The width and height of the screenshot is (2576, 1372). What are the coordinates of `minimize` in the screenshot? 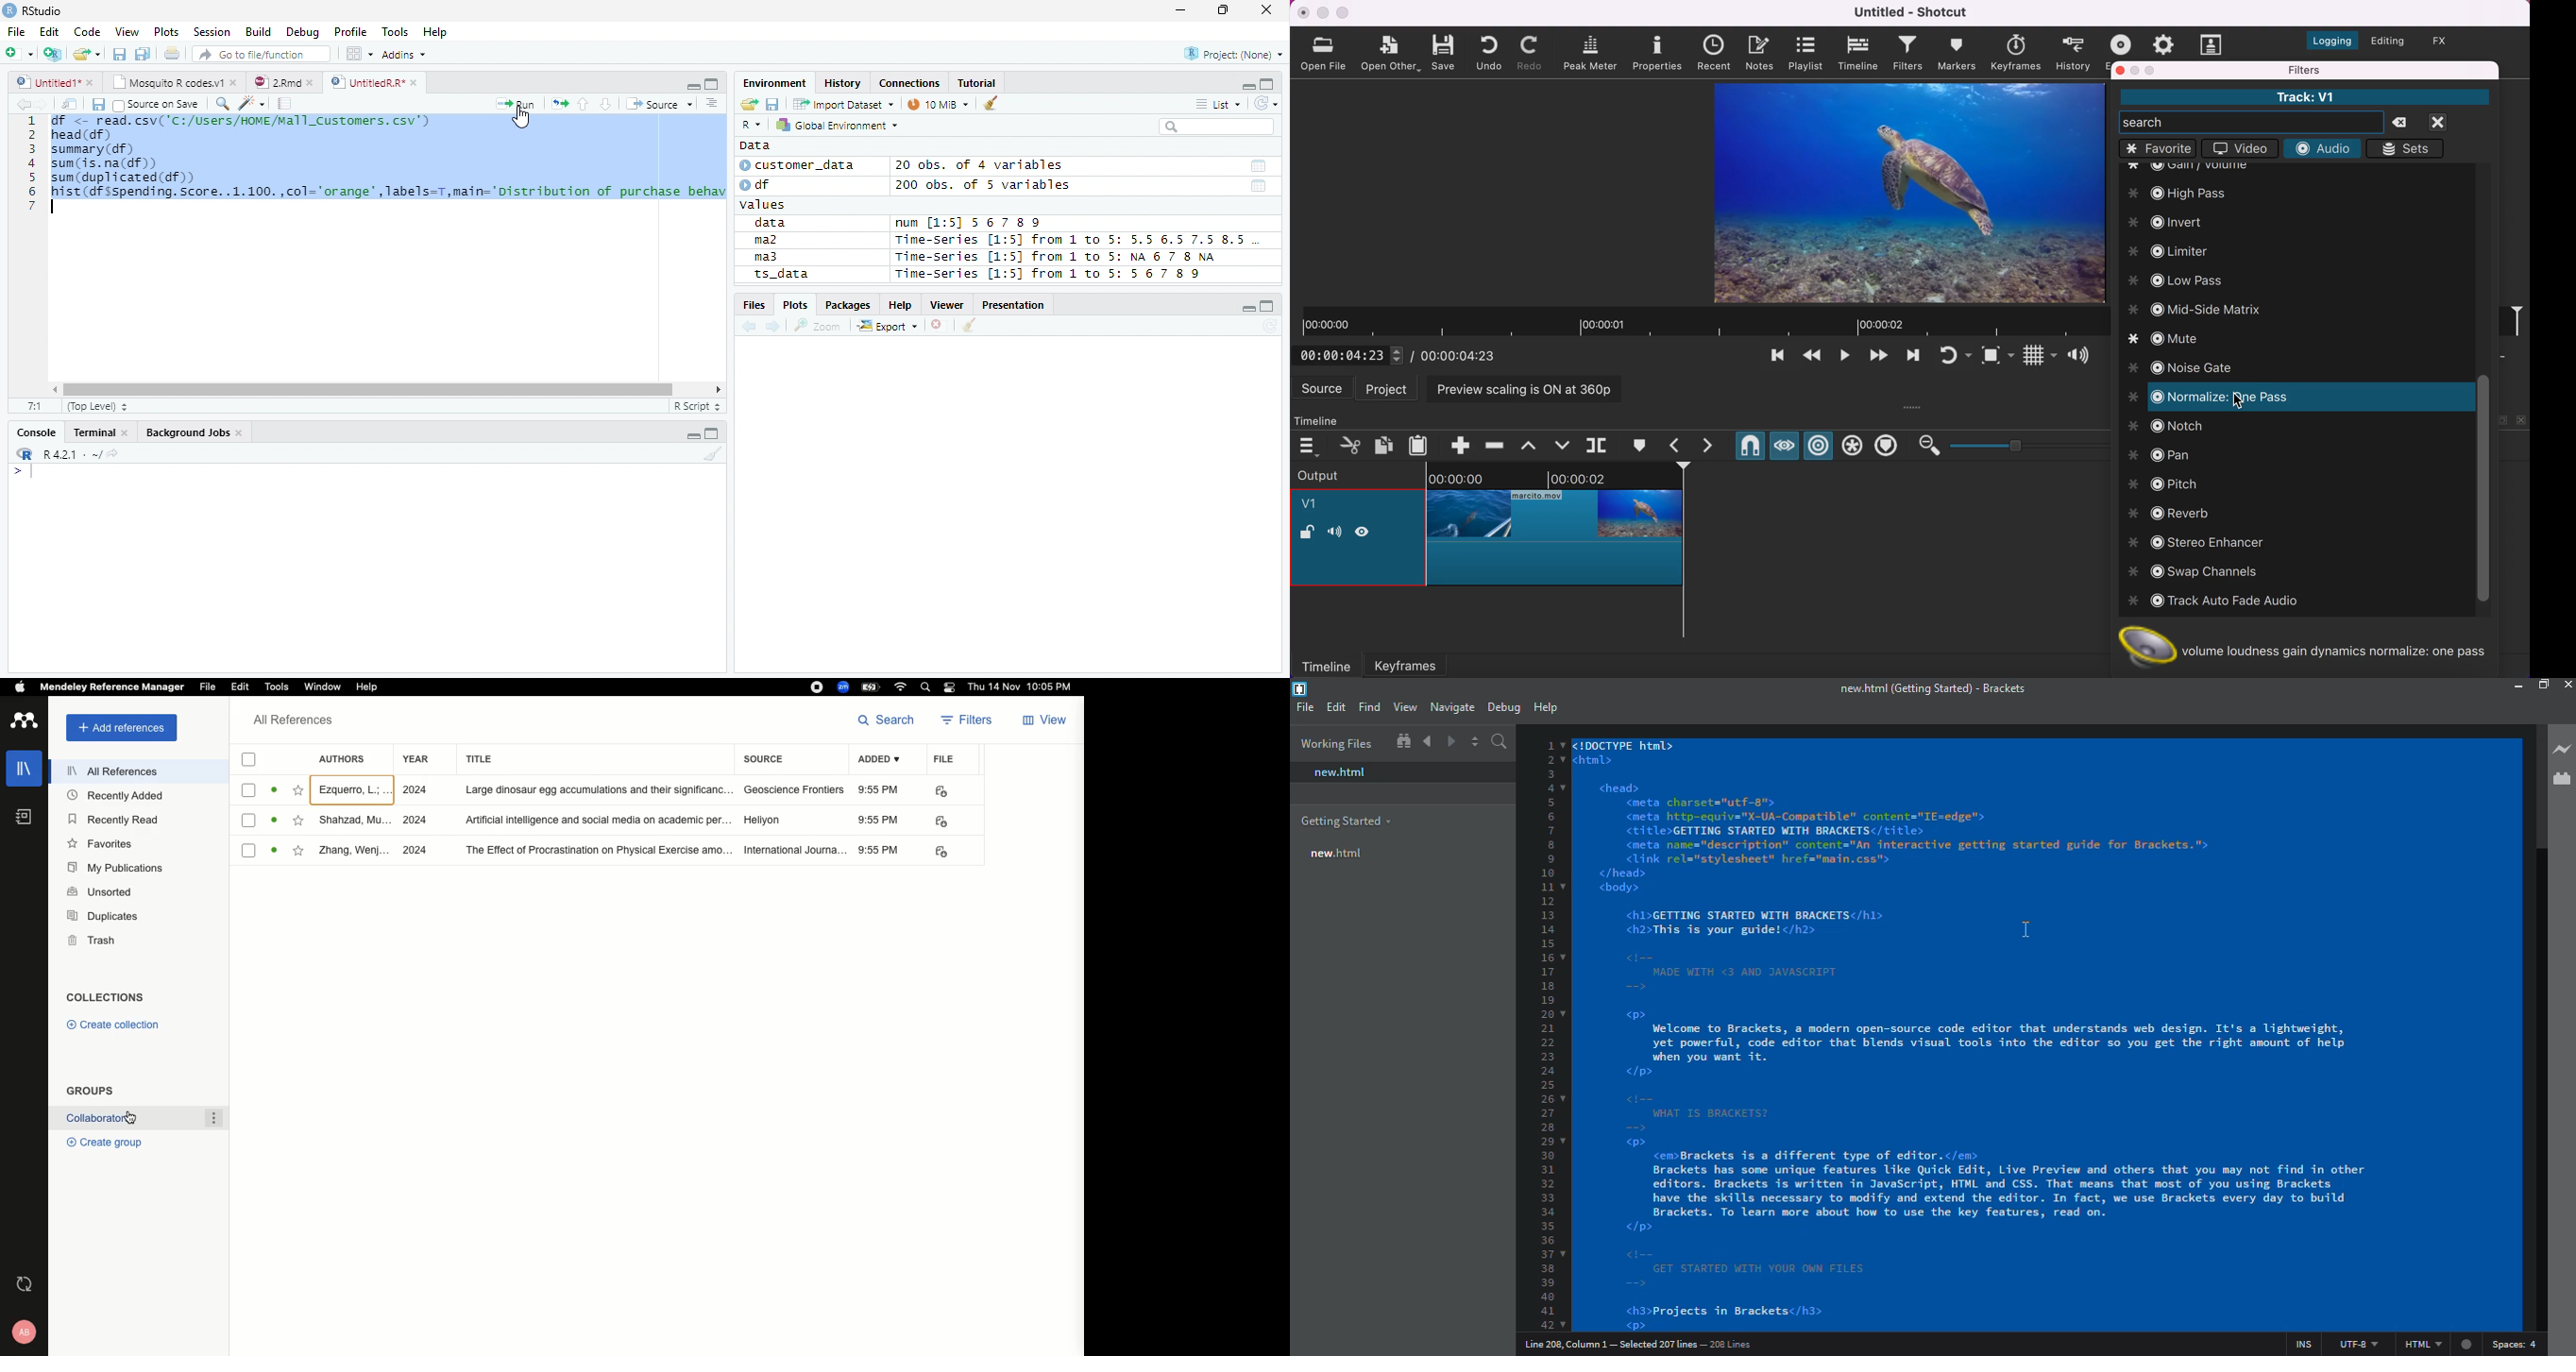 It's located at (2501, 686).